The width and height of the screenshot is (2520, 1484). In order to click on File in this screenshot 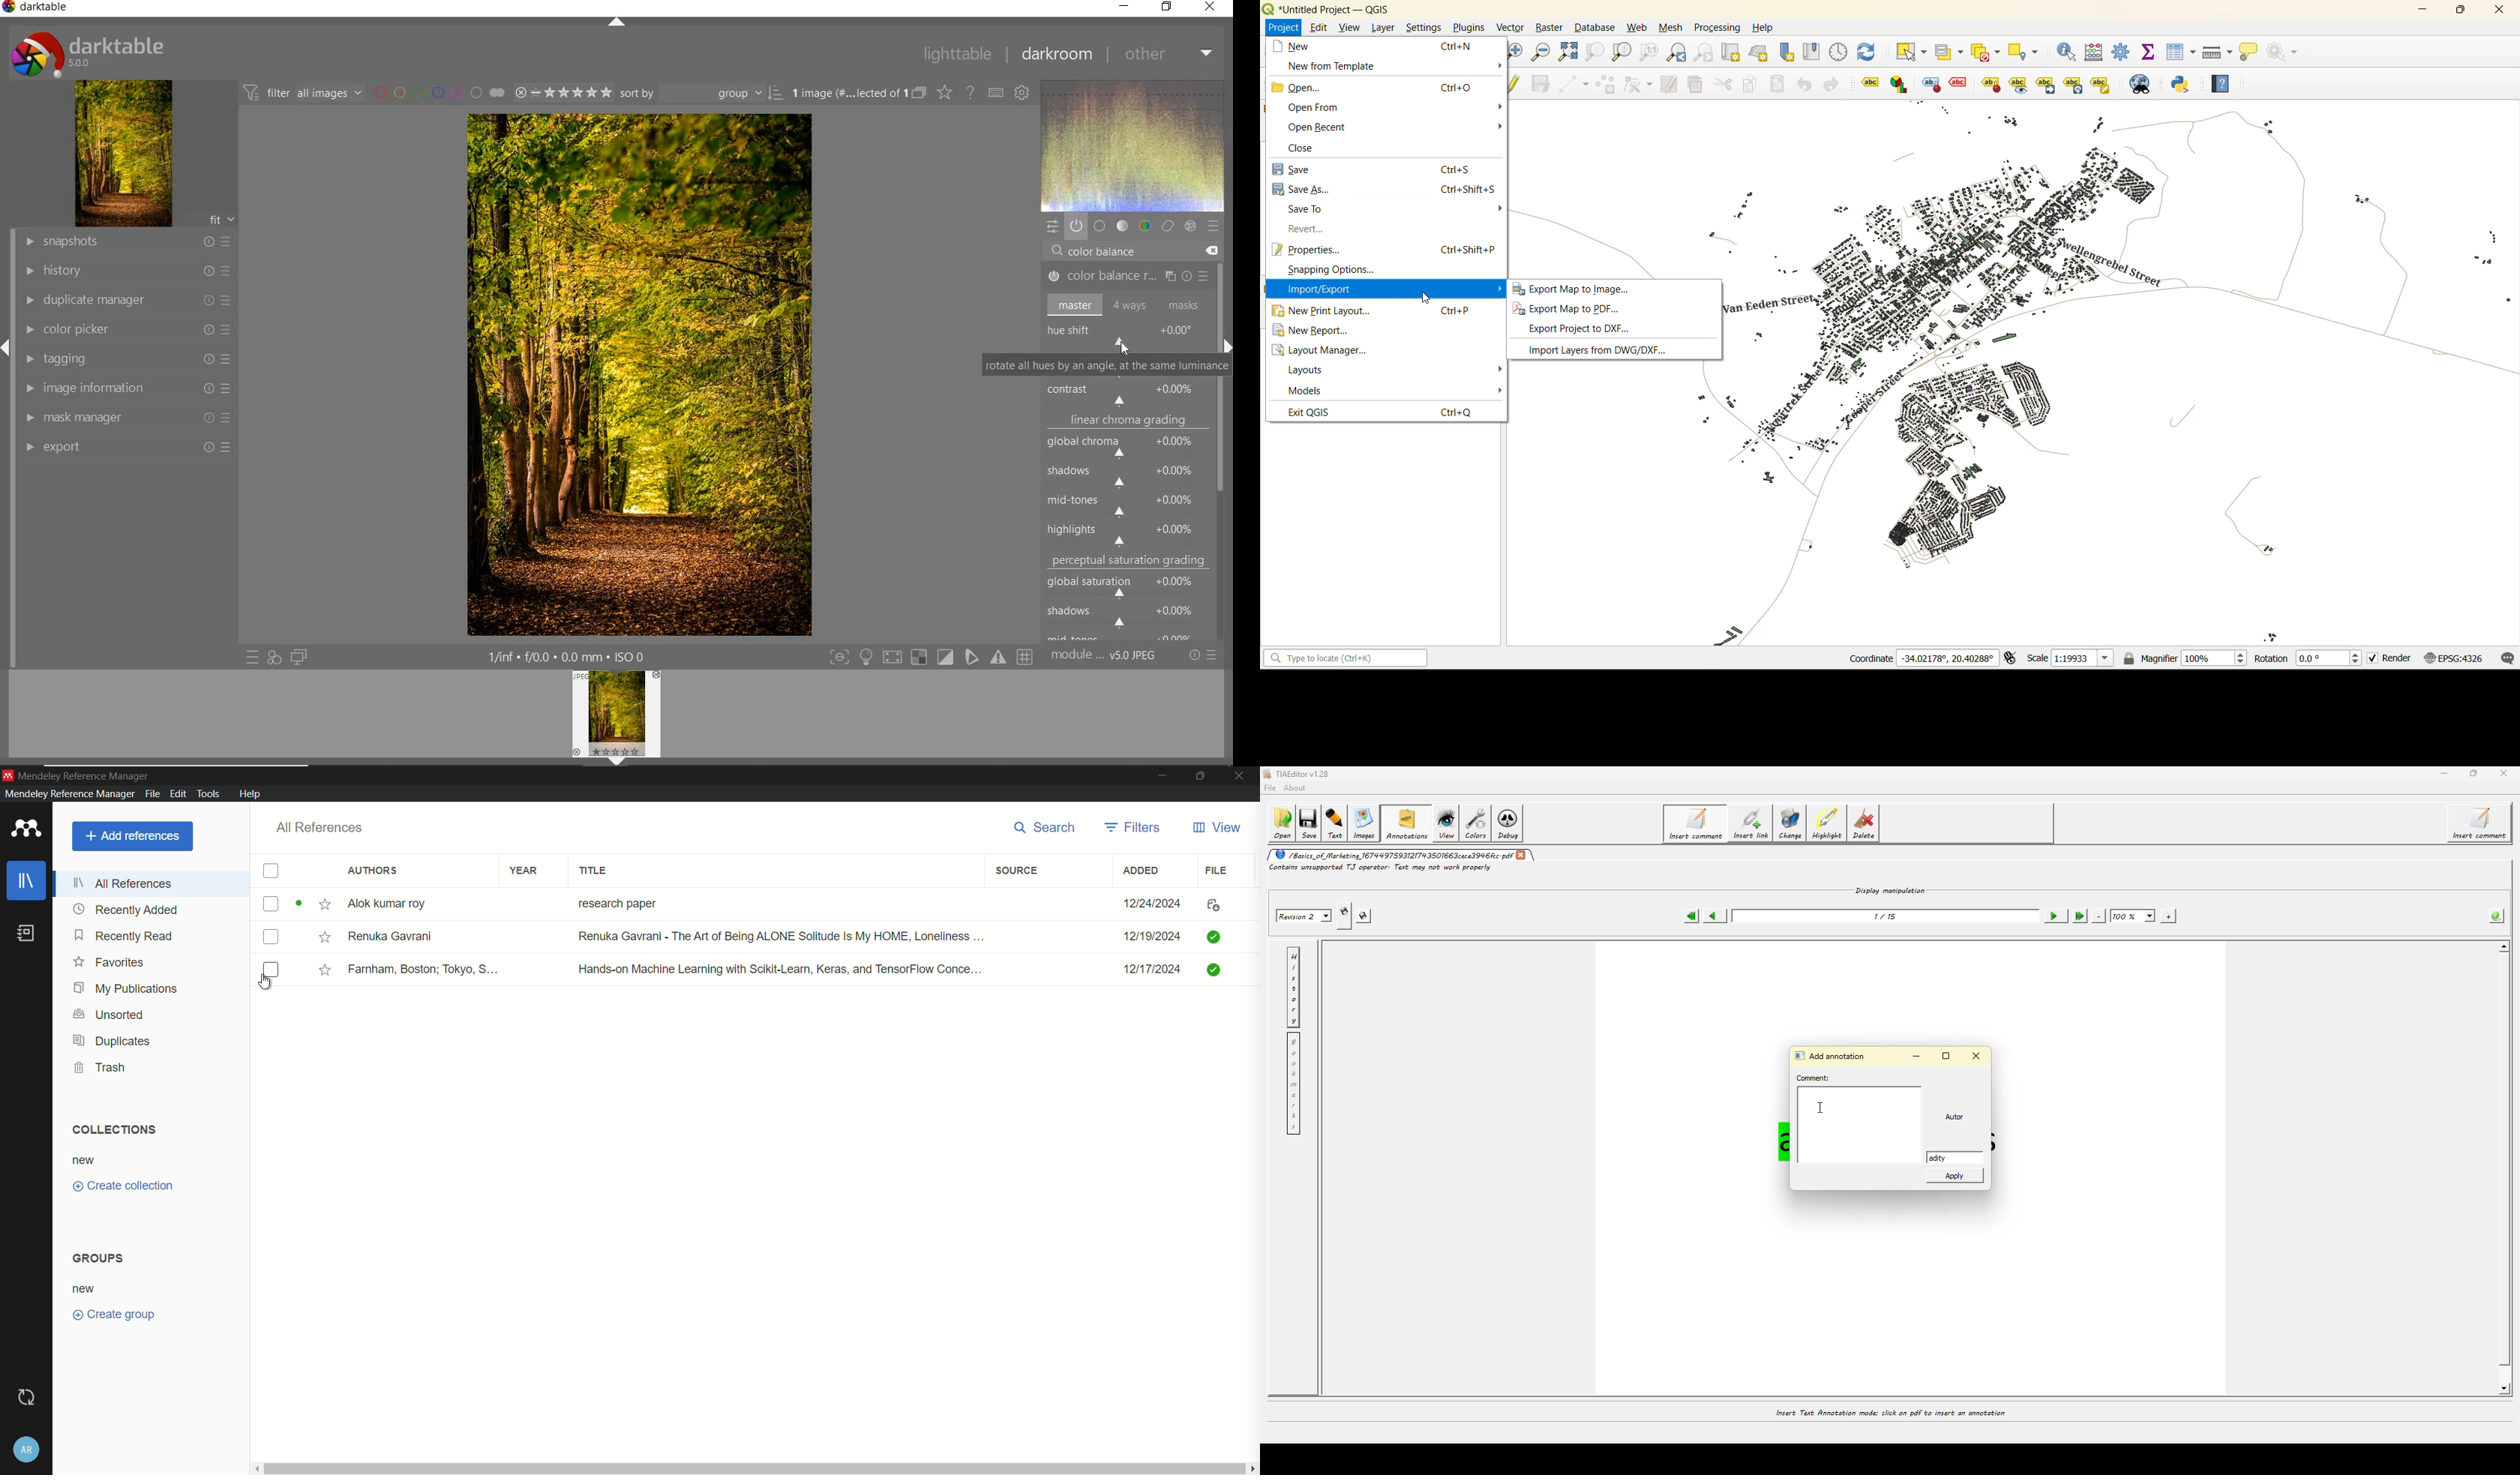, I will do `click(1218, 904)`.